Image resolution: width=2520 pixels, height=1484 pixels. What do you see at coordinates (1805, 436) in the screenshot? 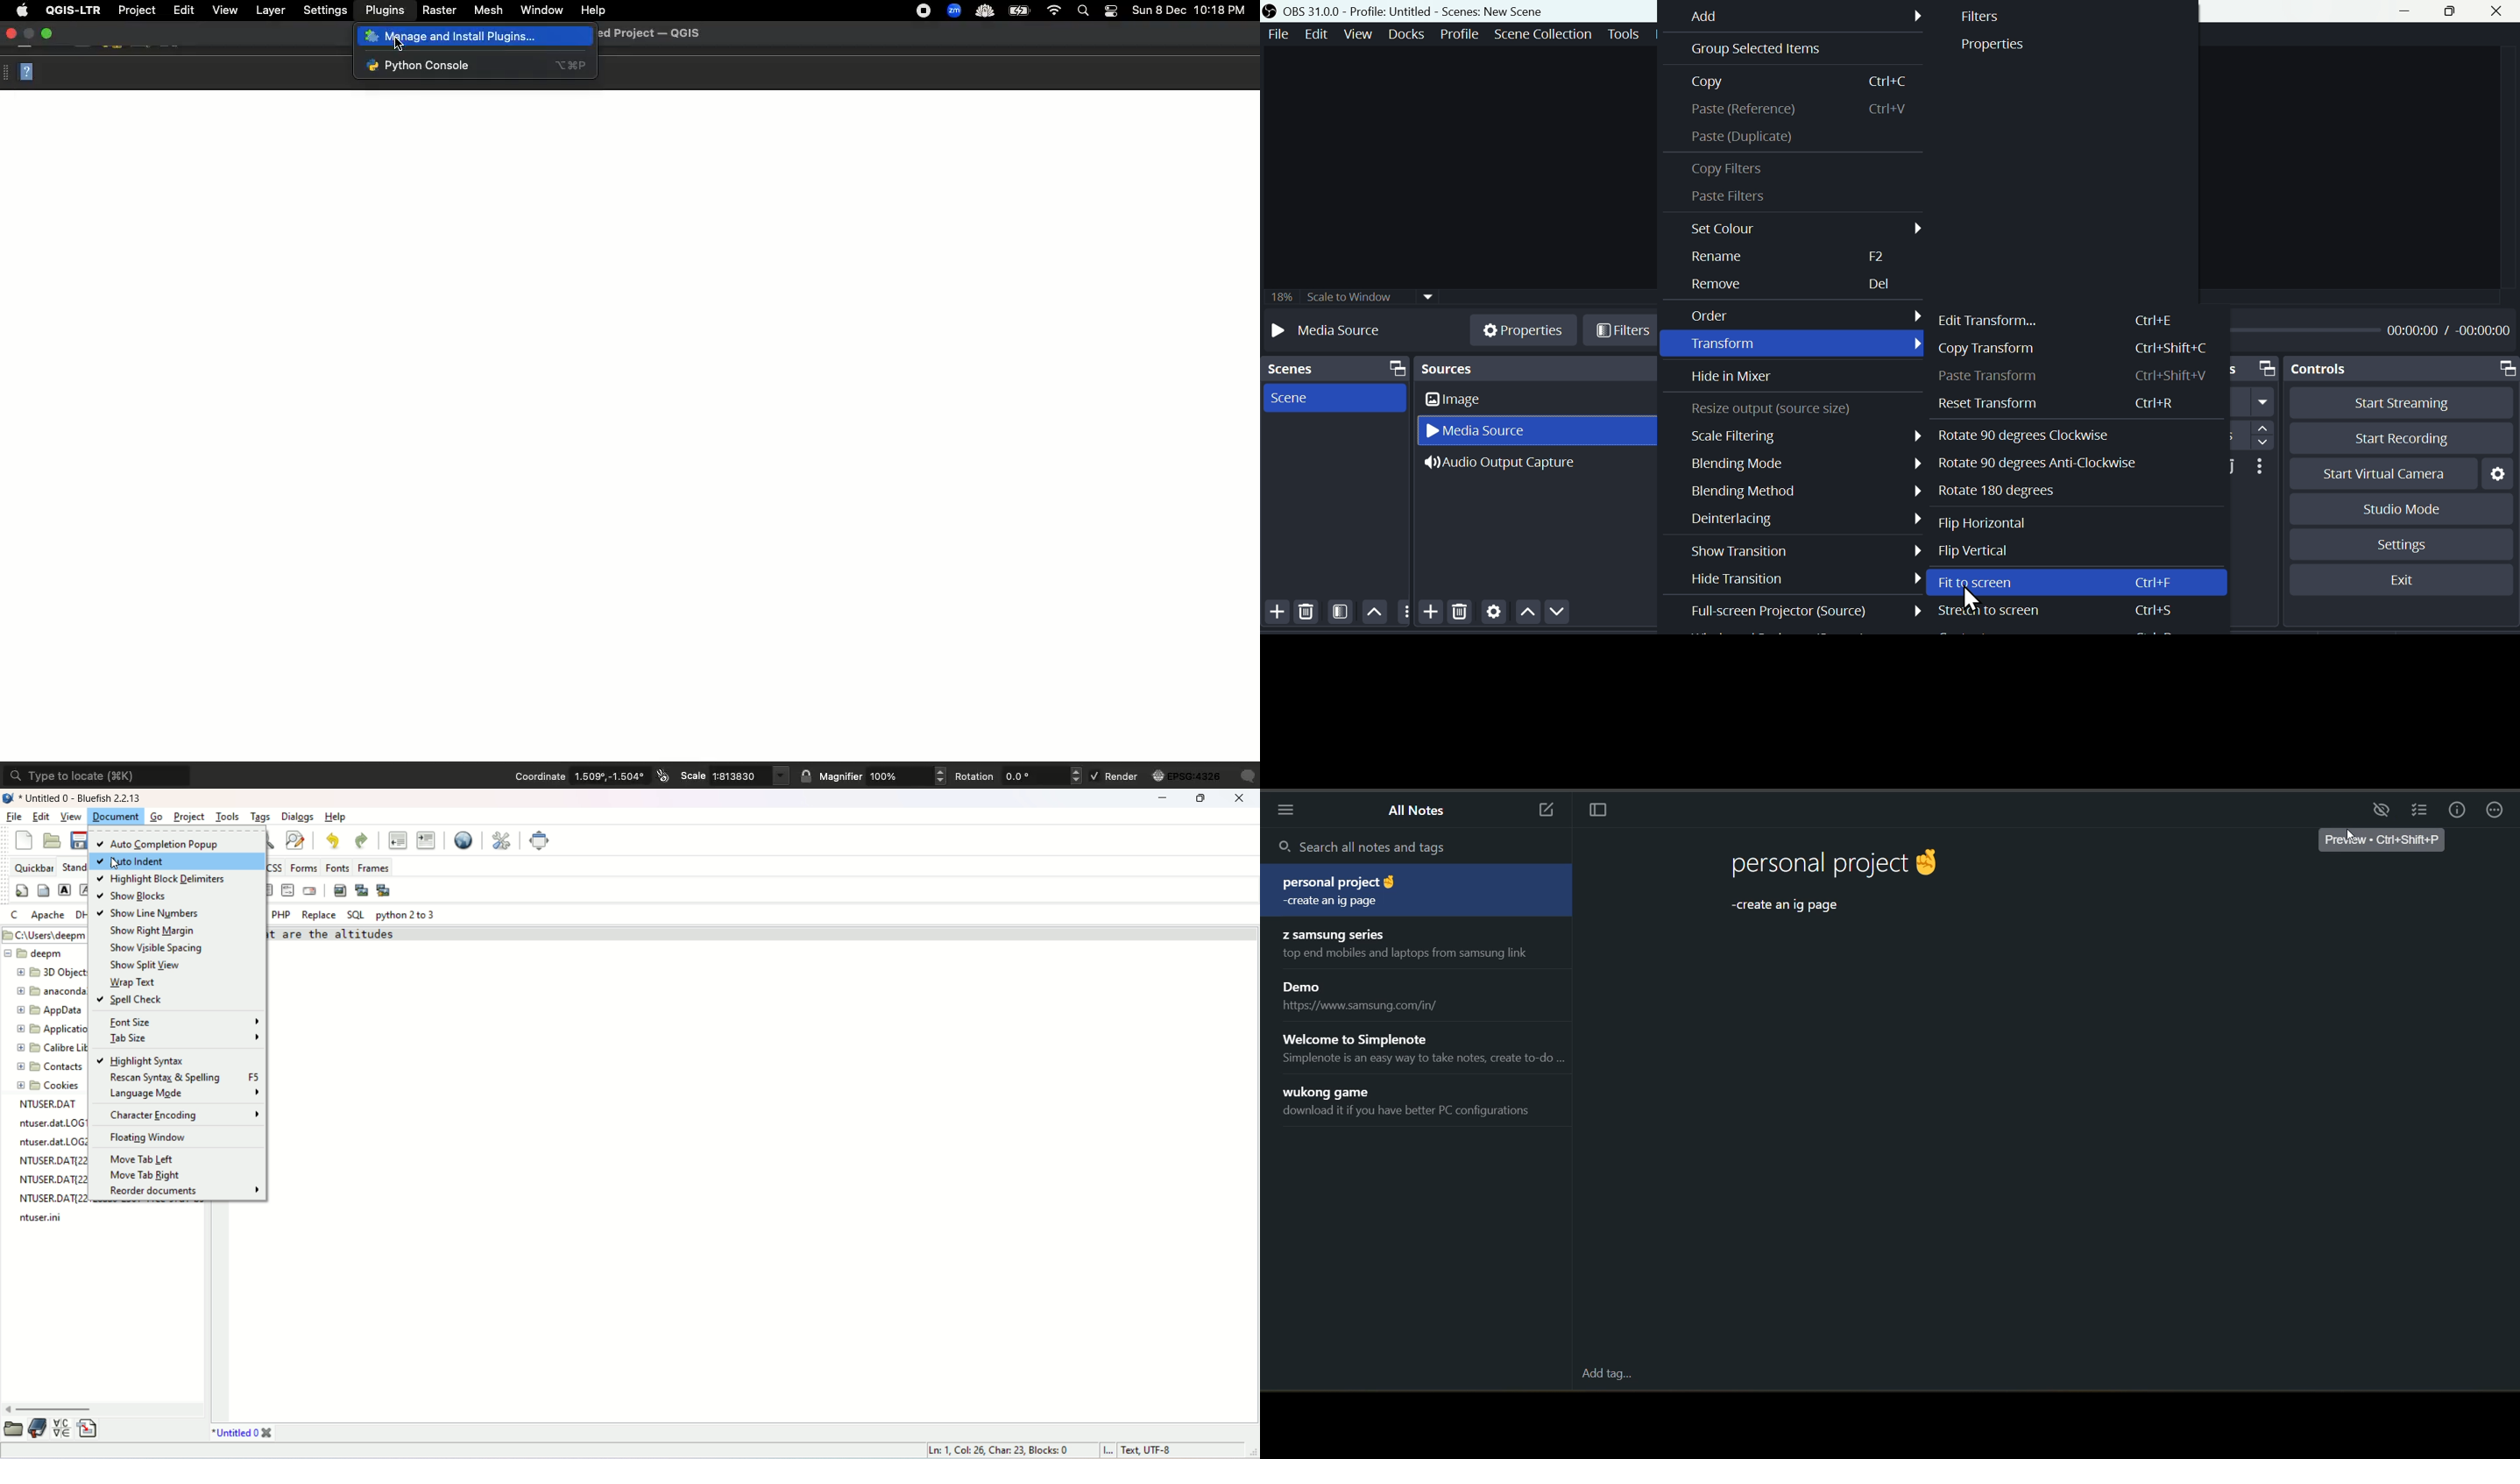
I see `Scale filtering` at bounding box center [1805, 436].